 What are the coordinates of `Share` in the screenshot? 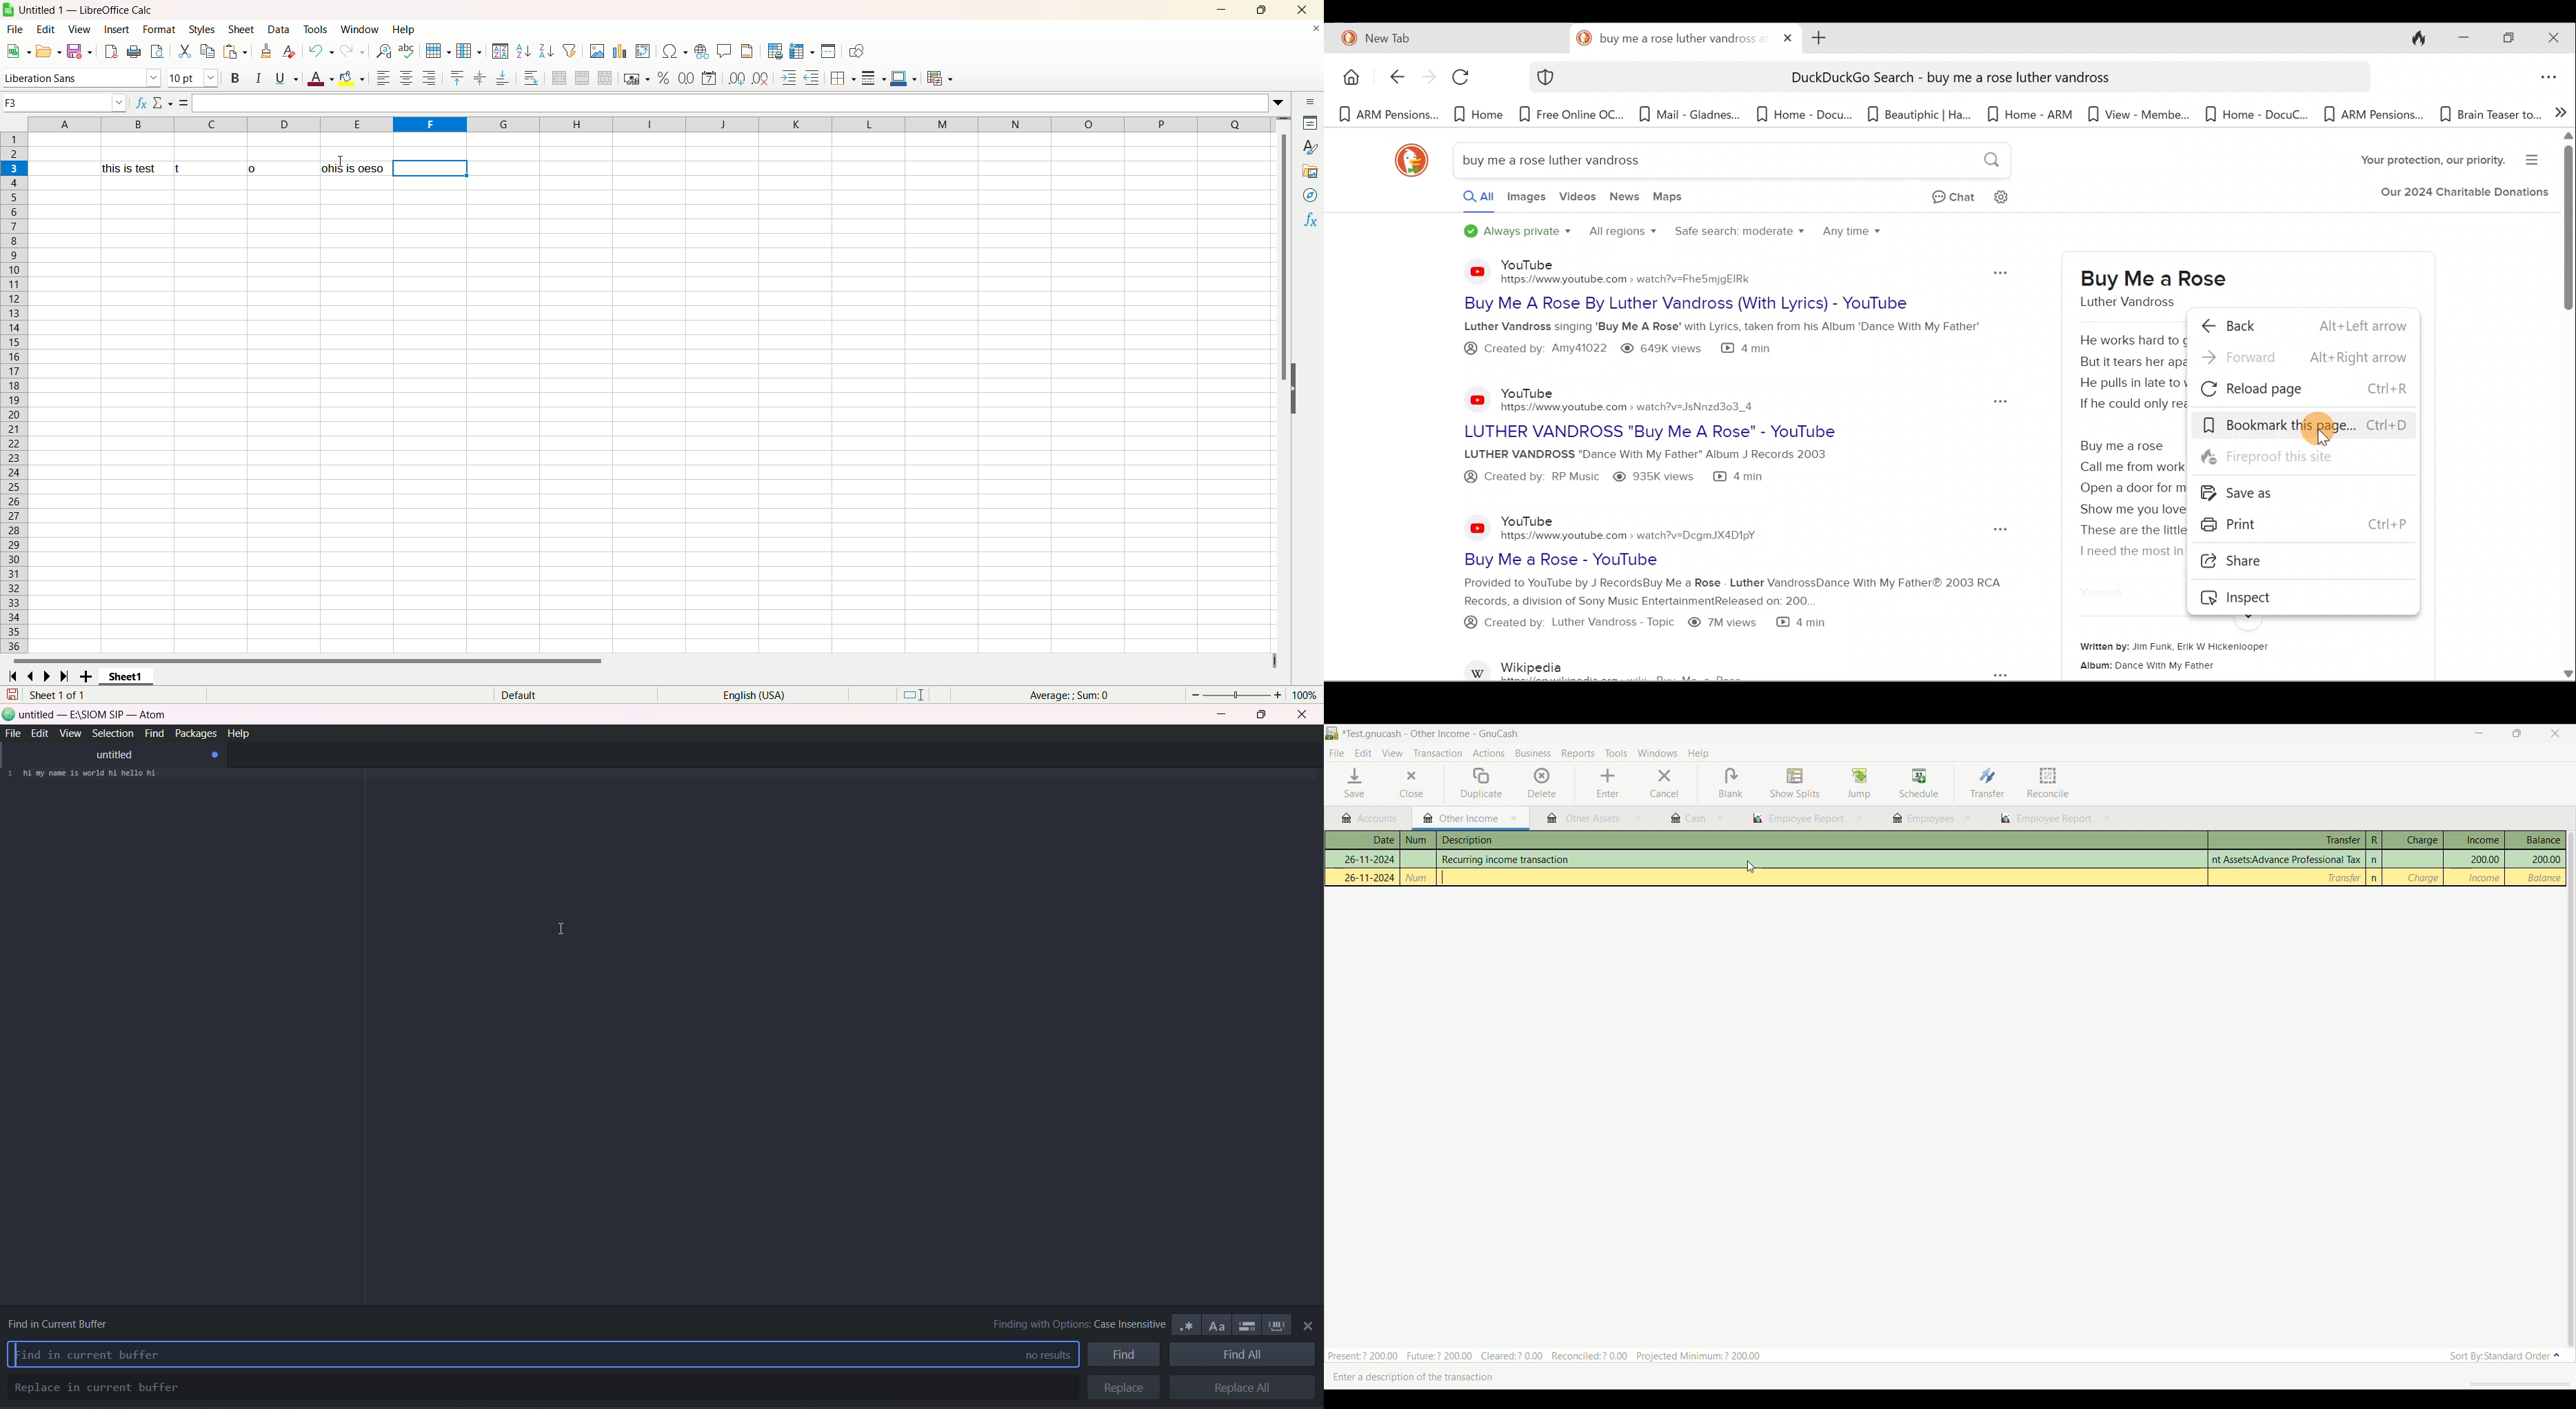 It's located at (2293, 562).